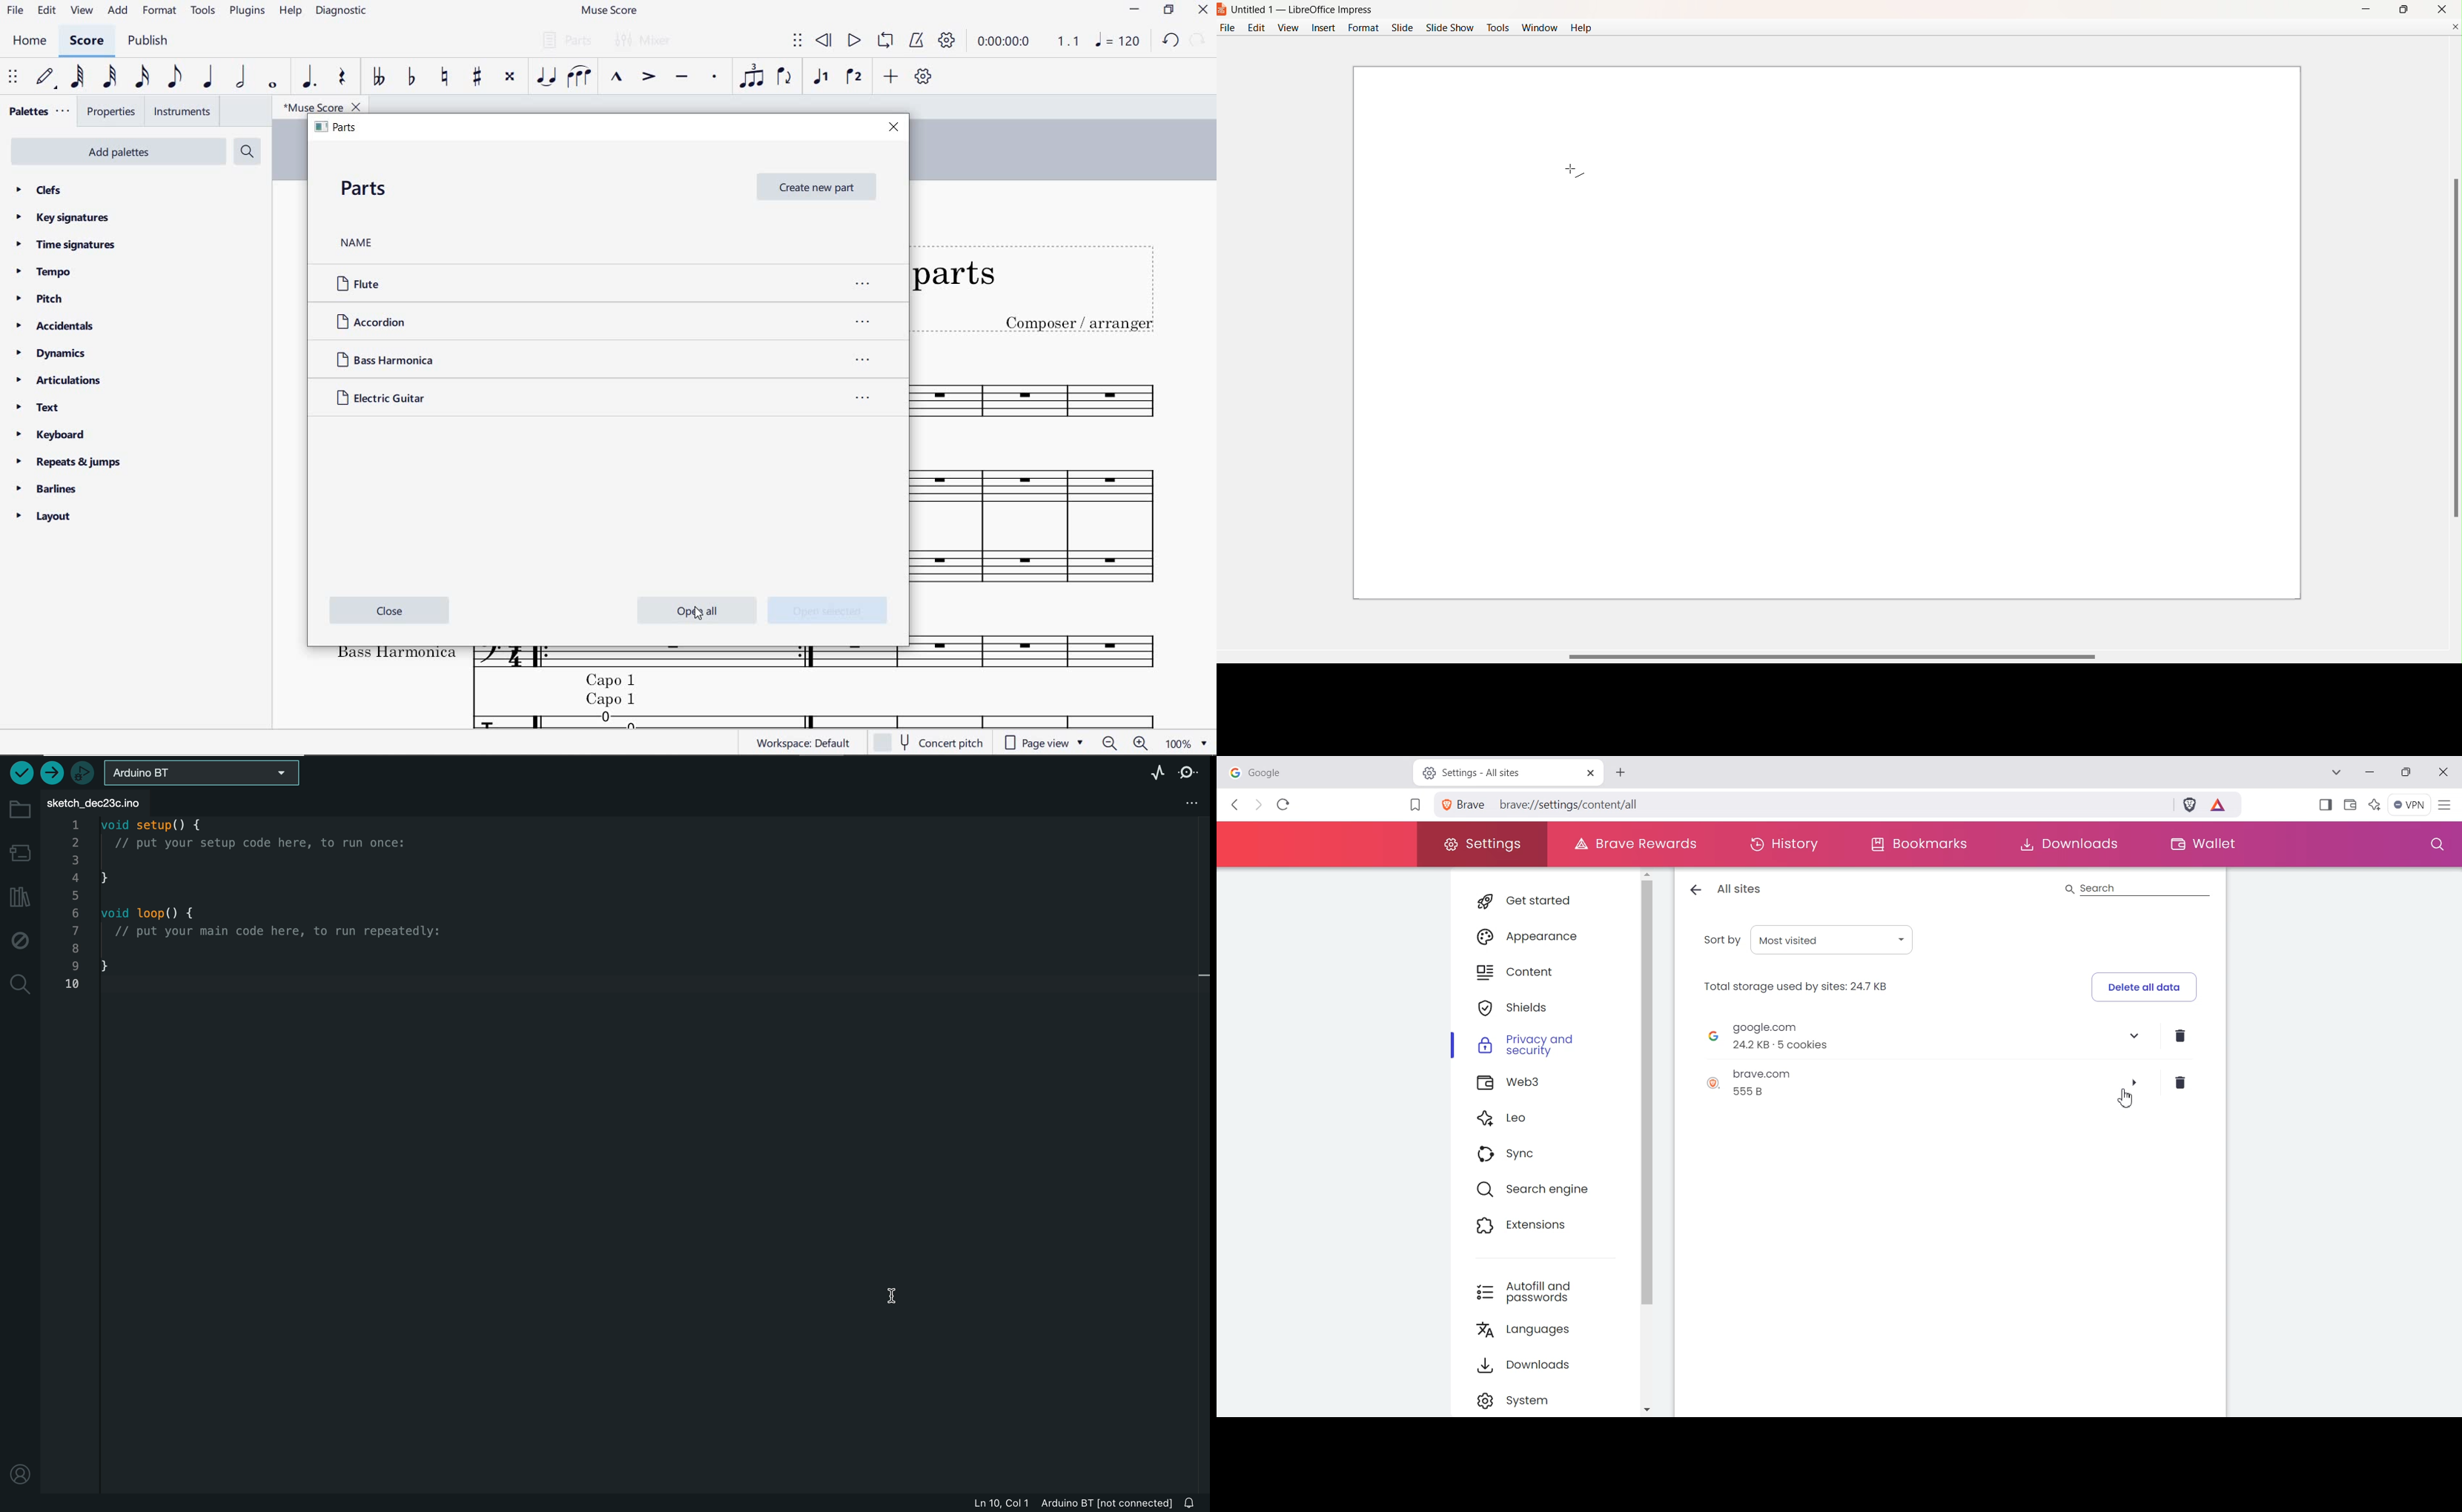 The height and width of the screenshot is (1512, 2464). Describe the element at coordinates (1199, 40) in the screenshot. I see `REDO` at that location.